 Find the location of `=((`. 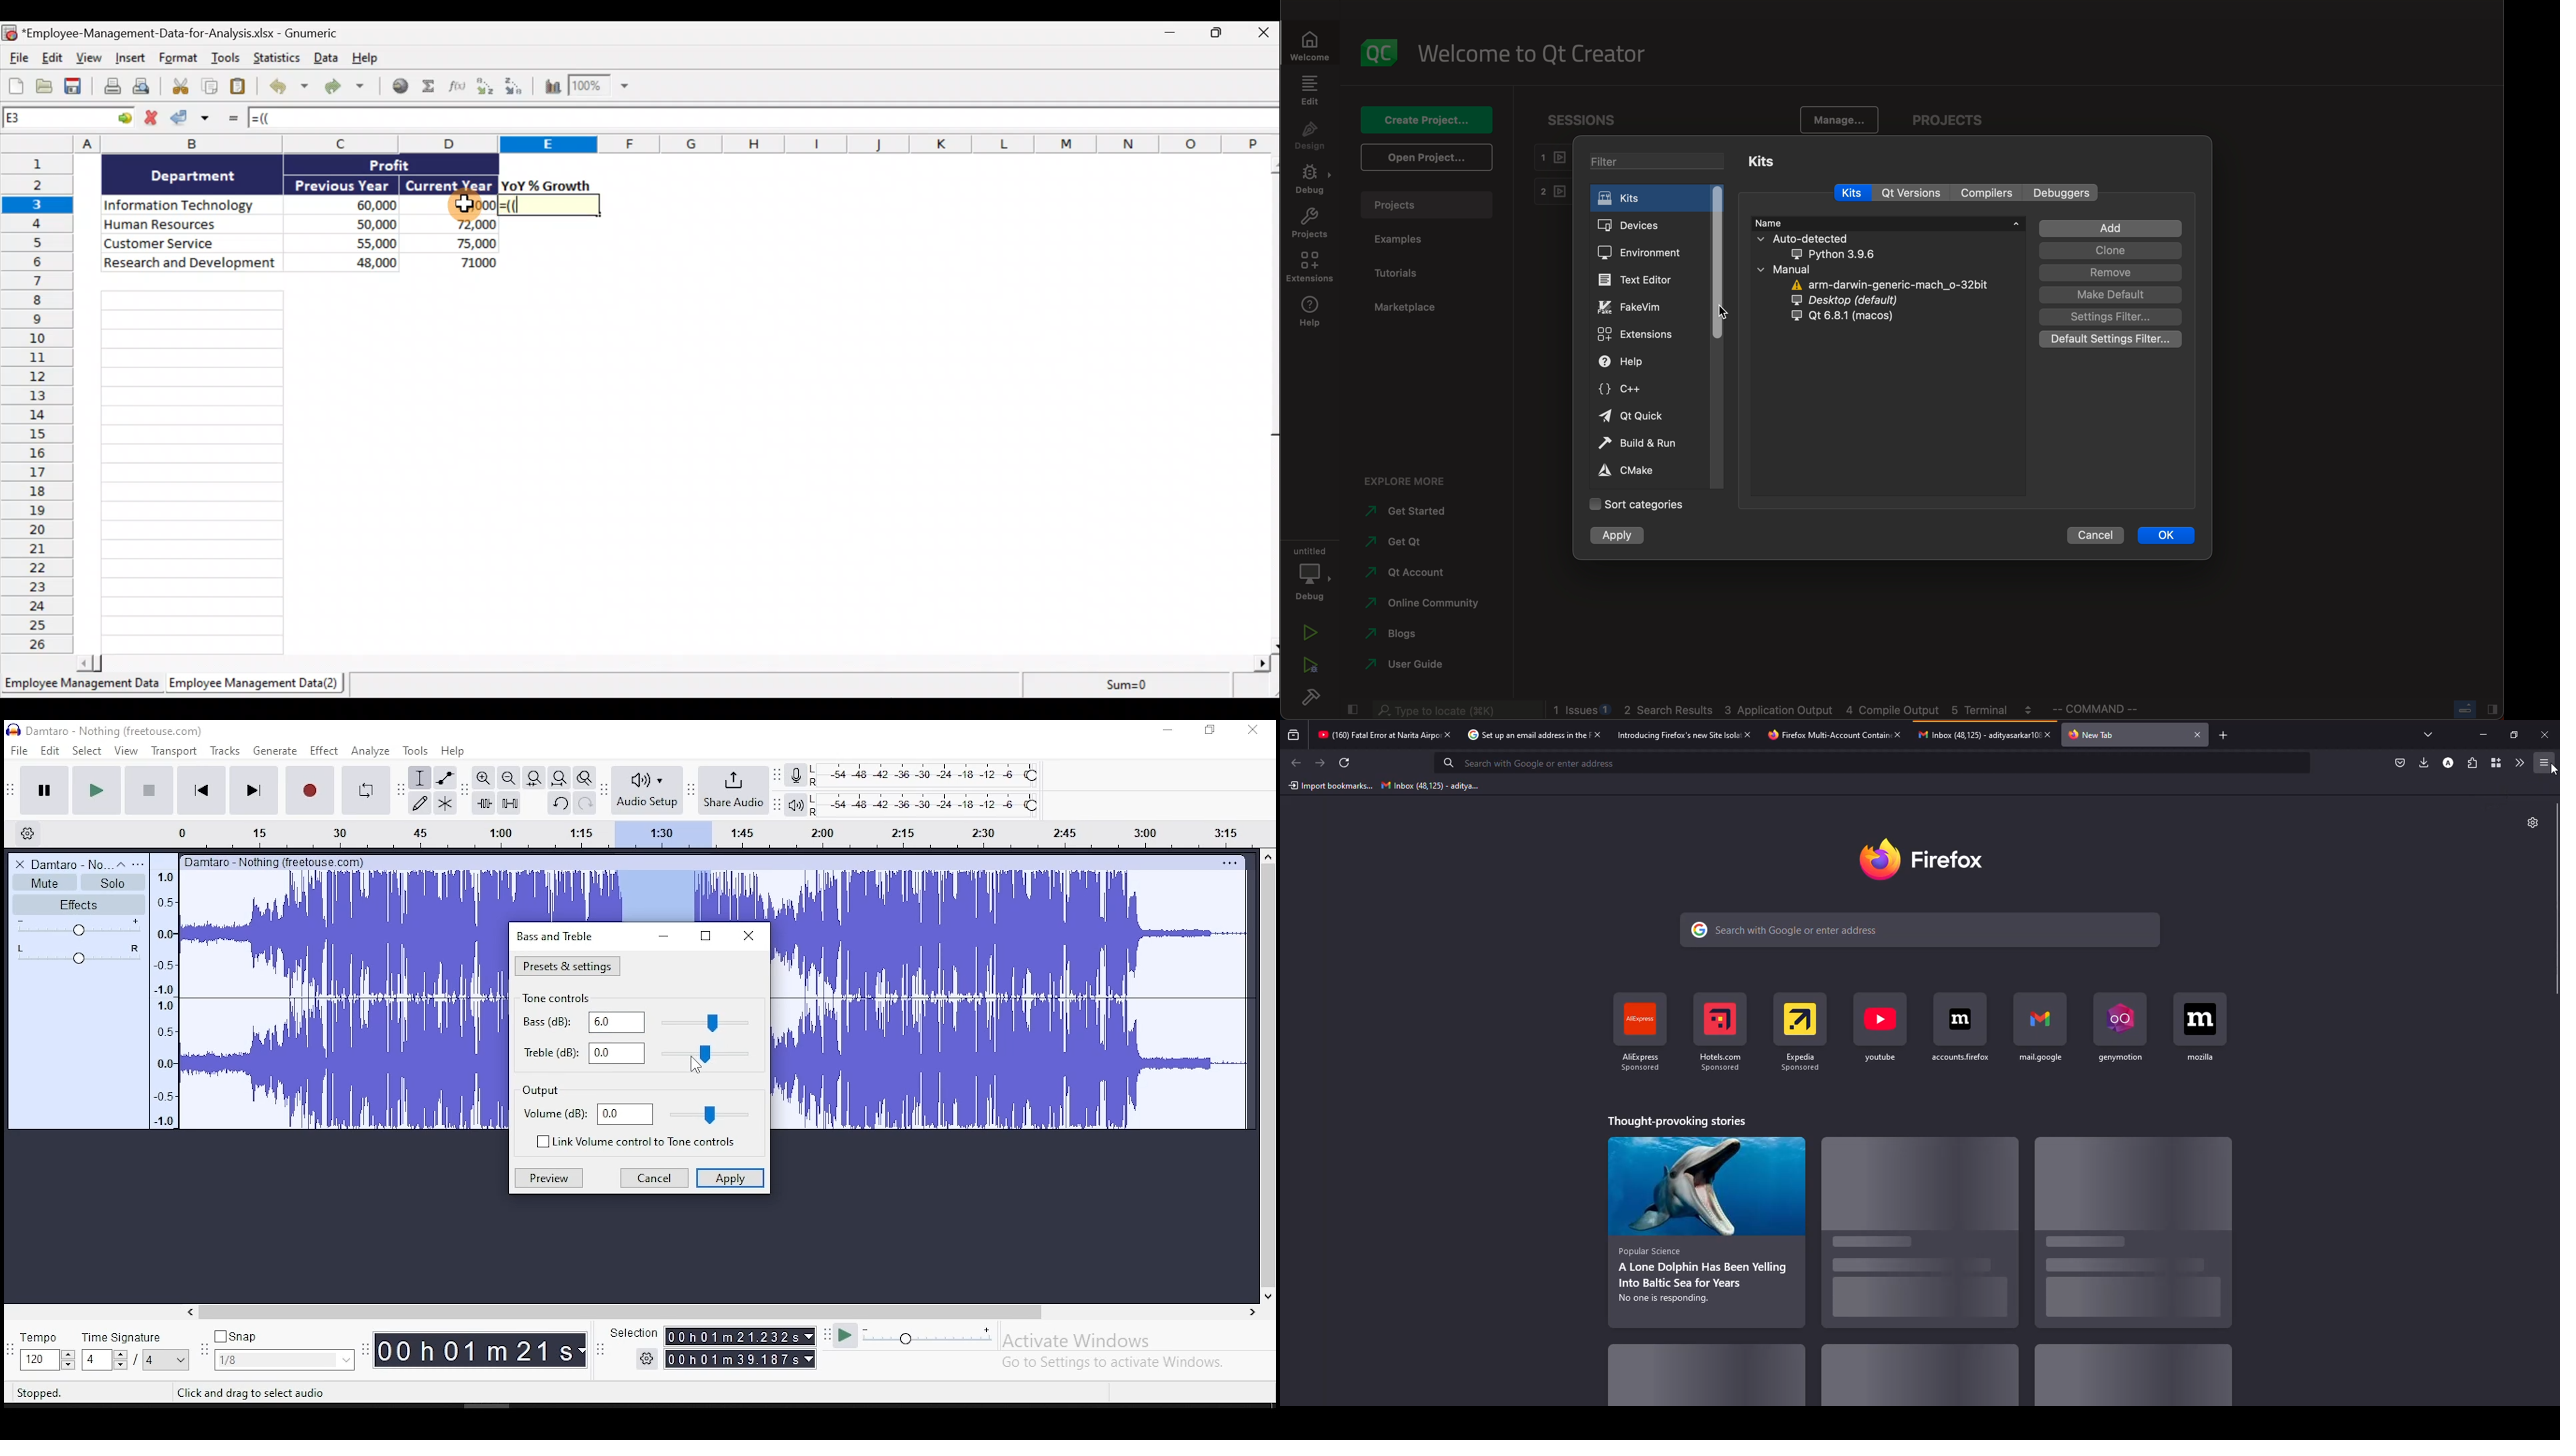

=(( is located at coordinates (550, 205).